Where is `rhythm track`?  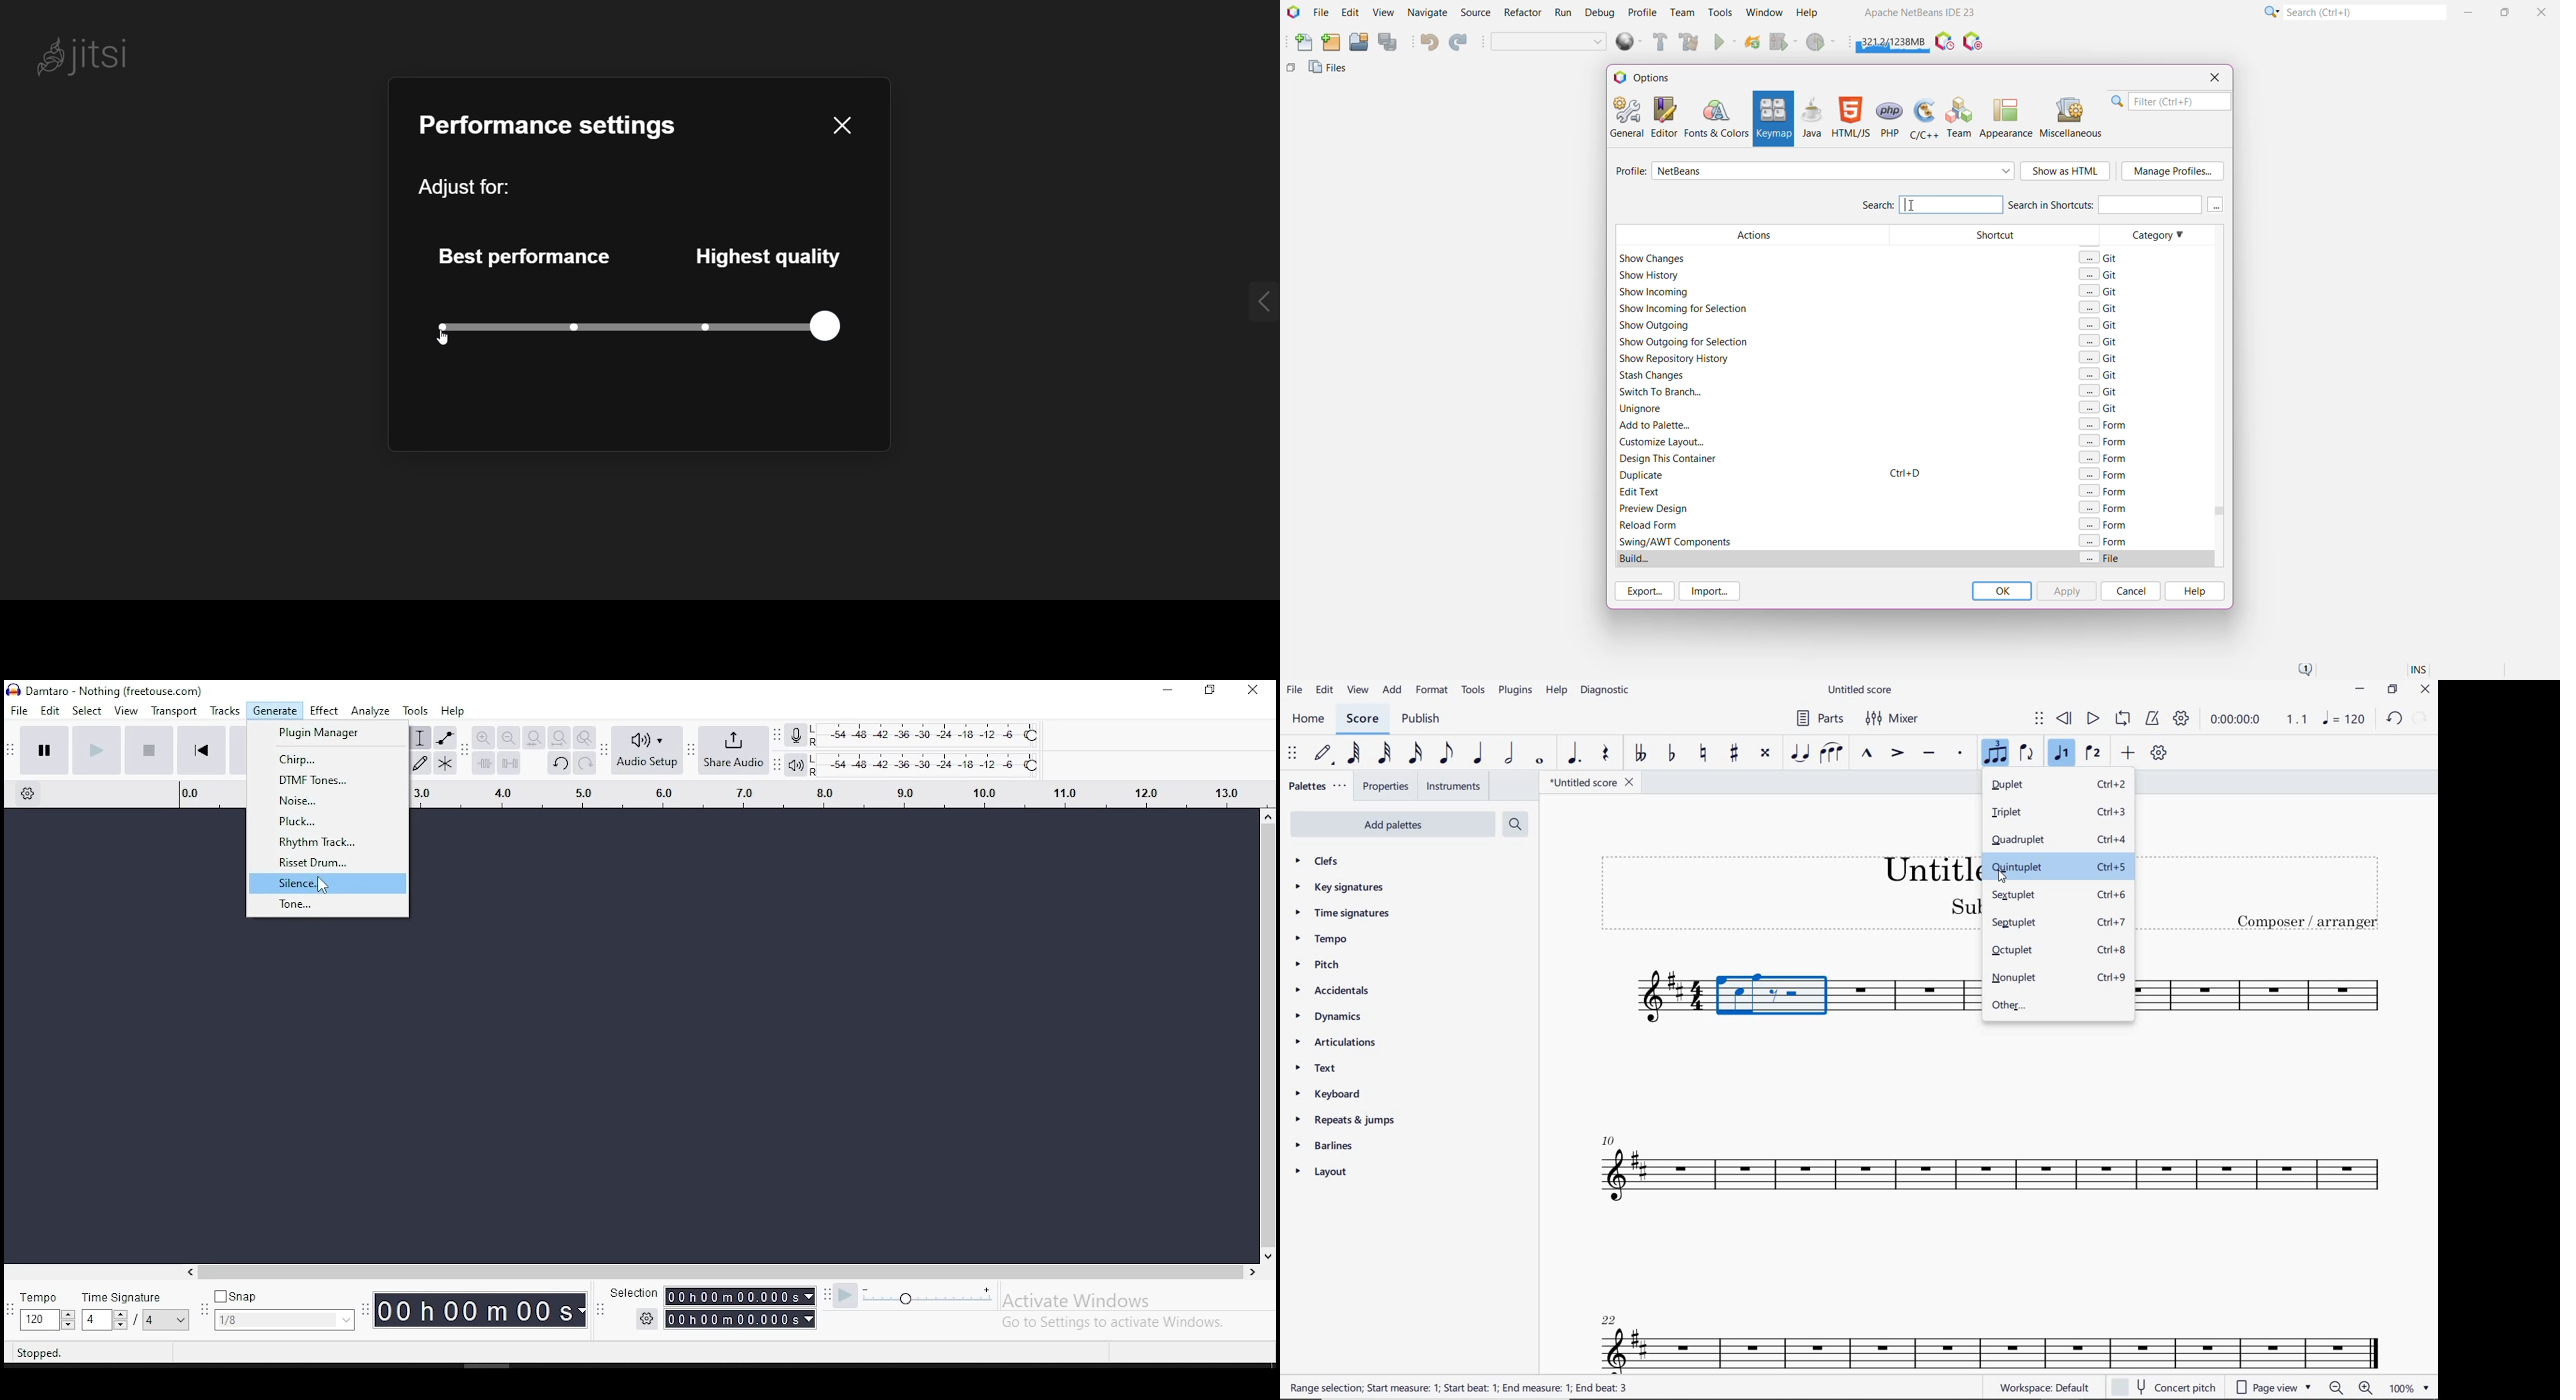
rhythm track is located at coordinates (328, 841).